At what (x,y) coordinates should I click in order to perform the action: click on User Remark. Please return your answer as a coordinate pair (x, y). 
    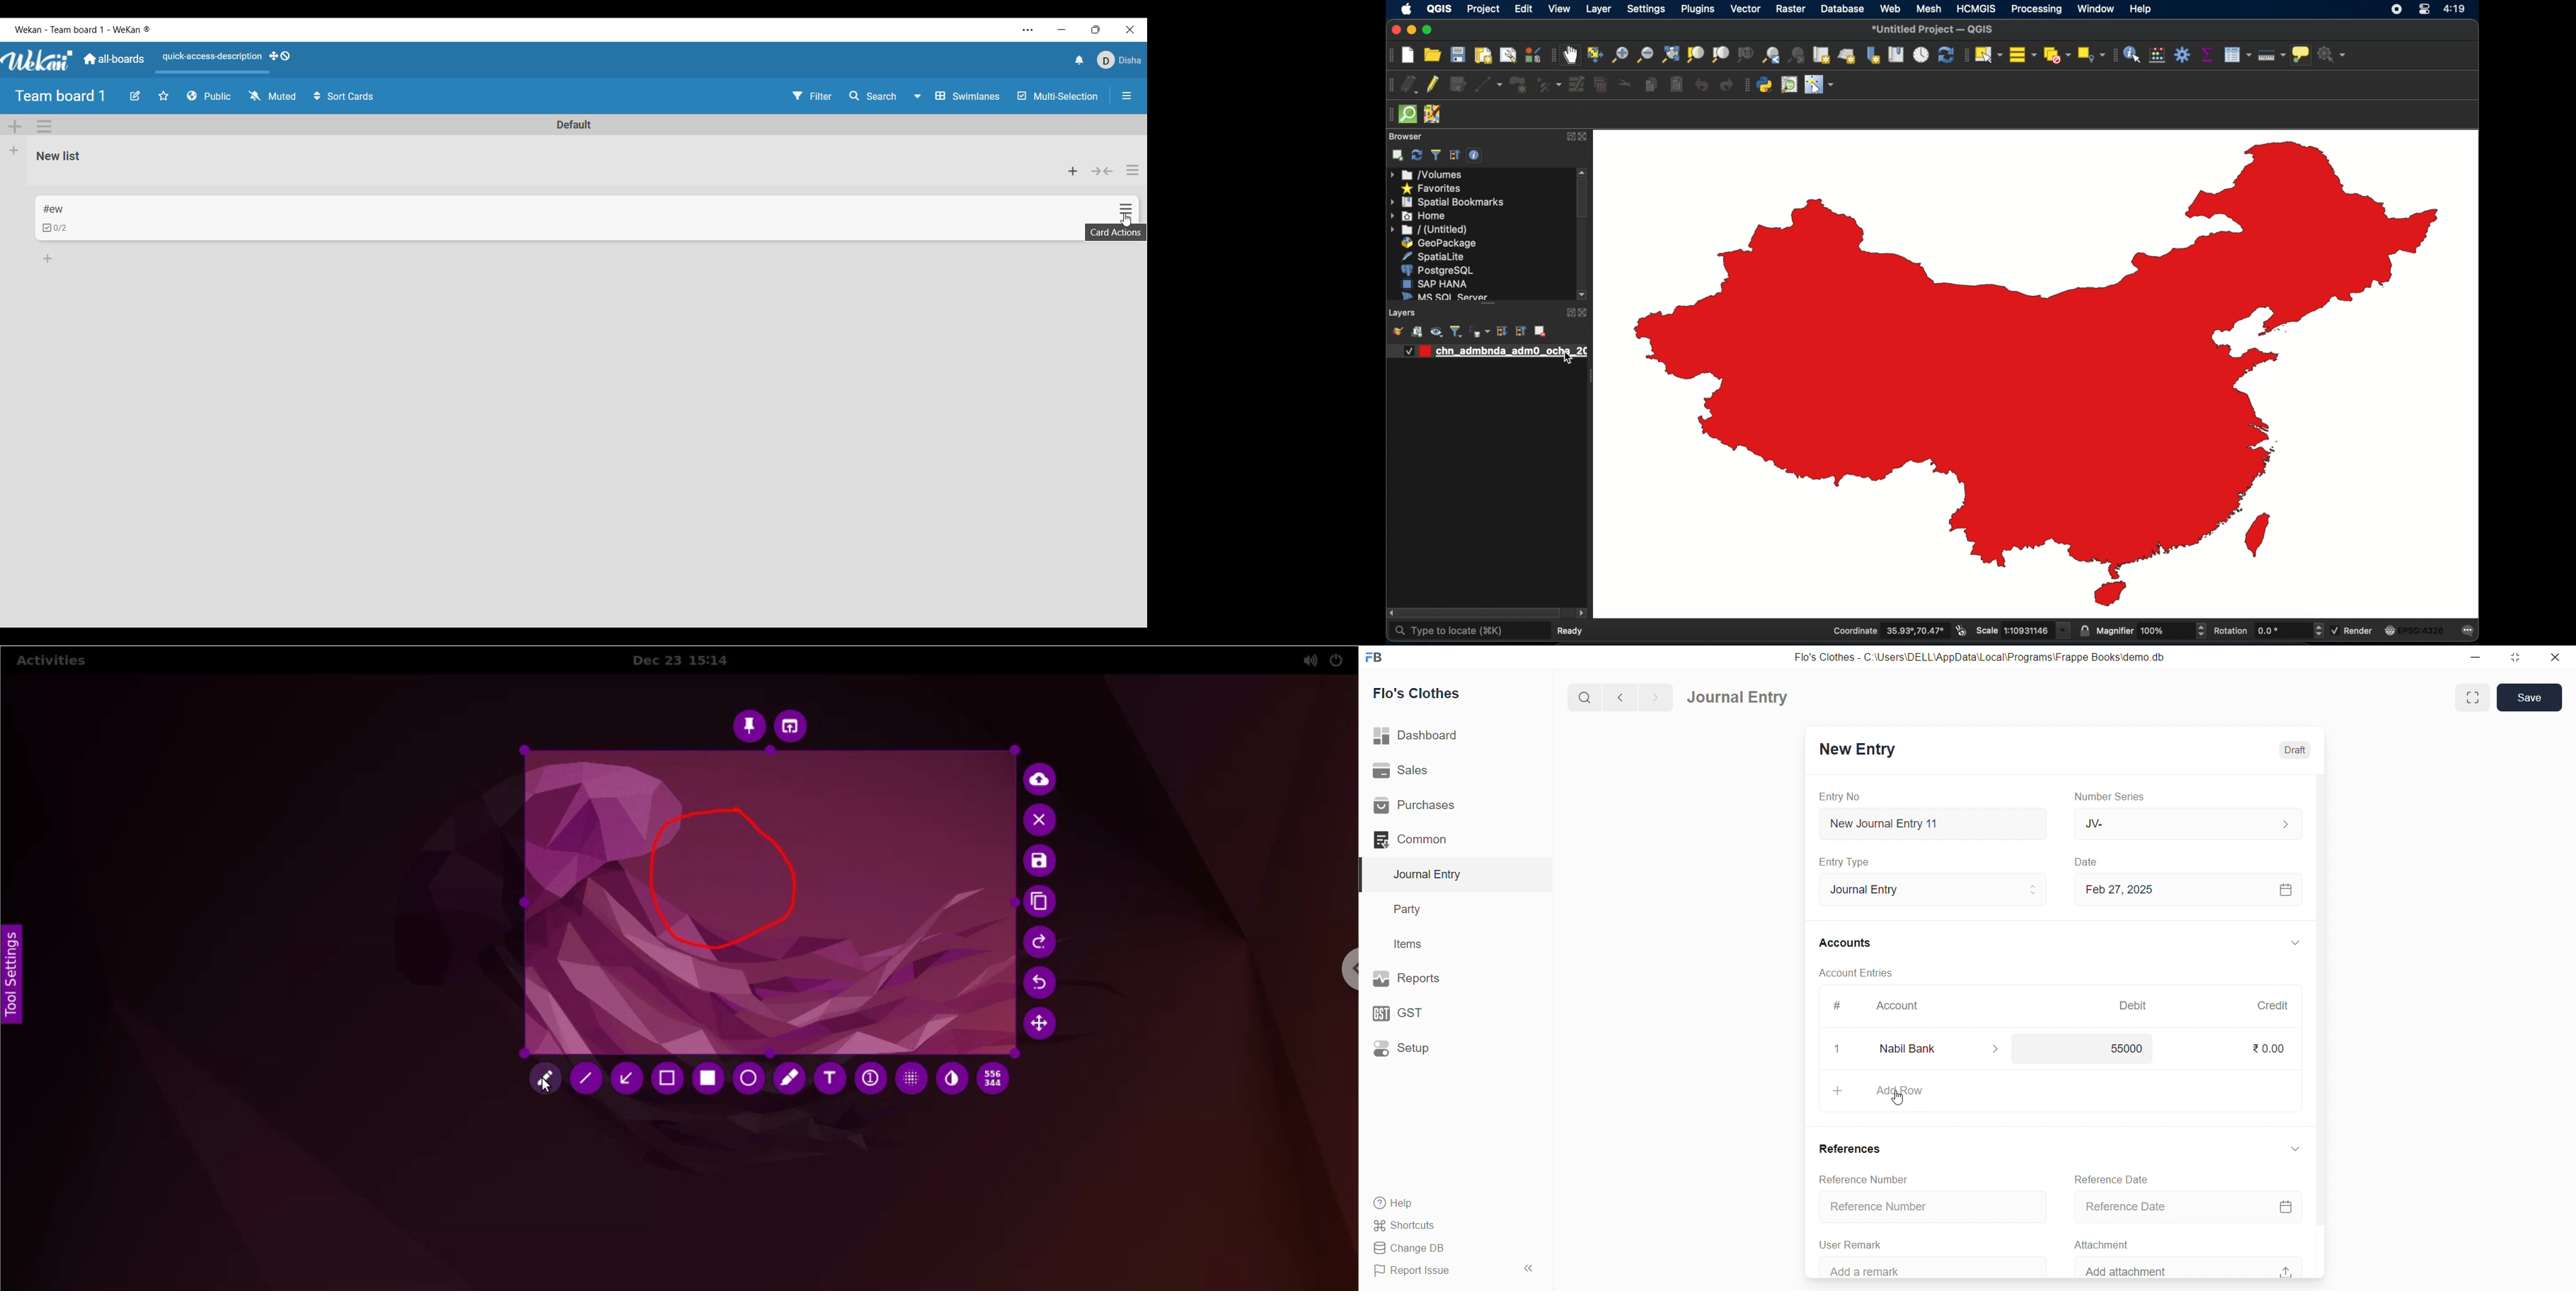
    Looking at the image, I should click on (1856, 1244).